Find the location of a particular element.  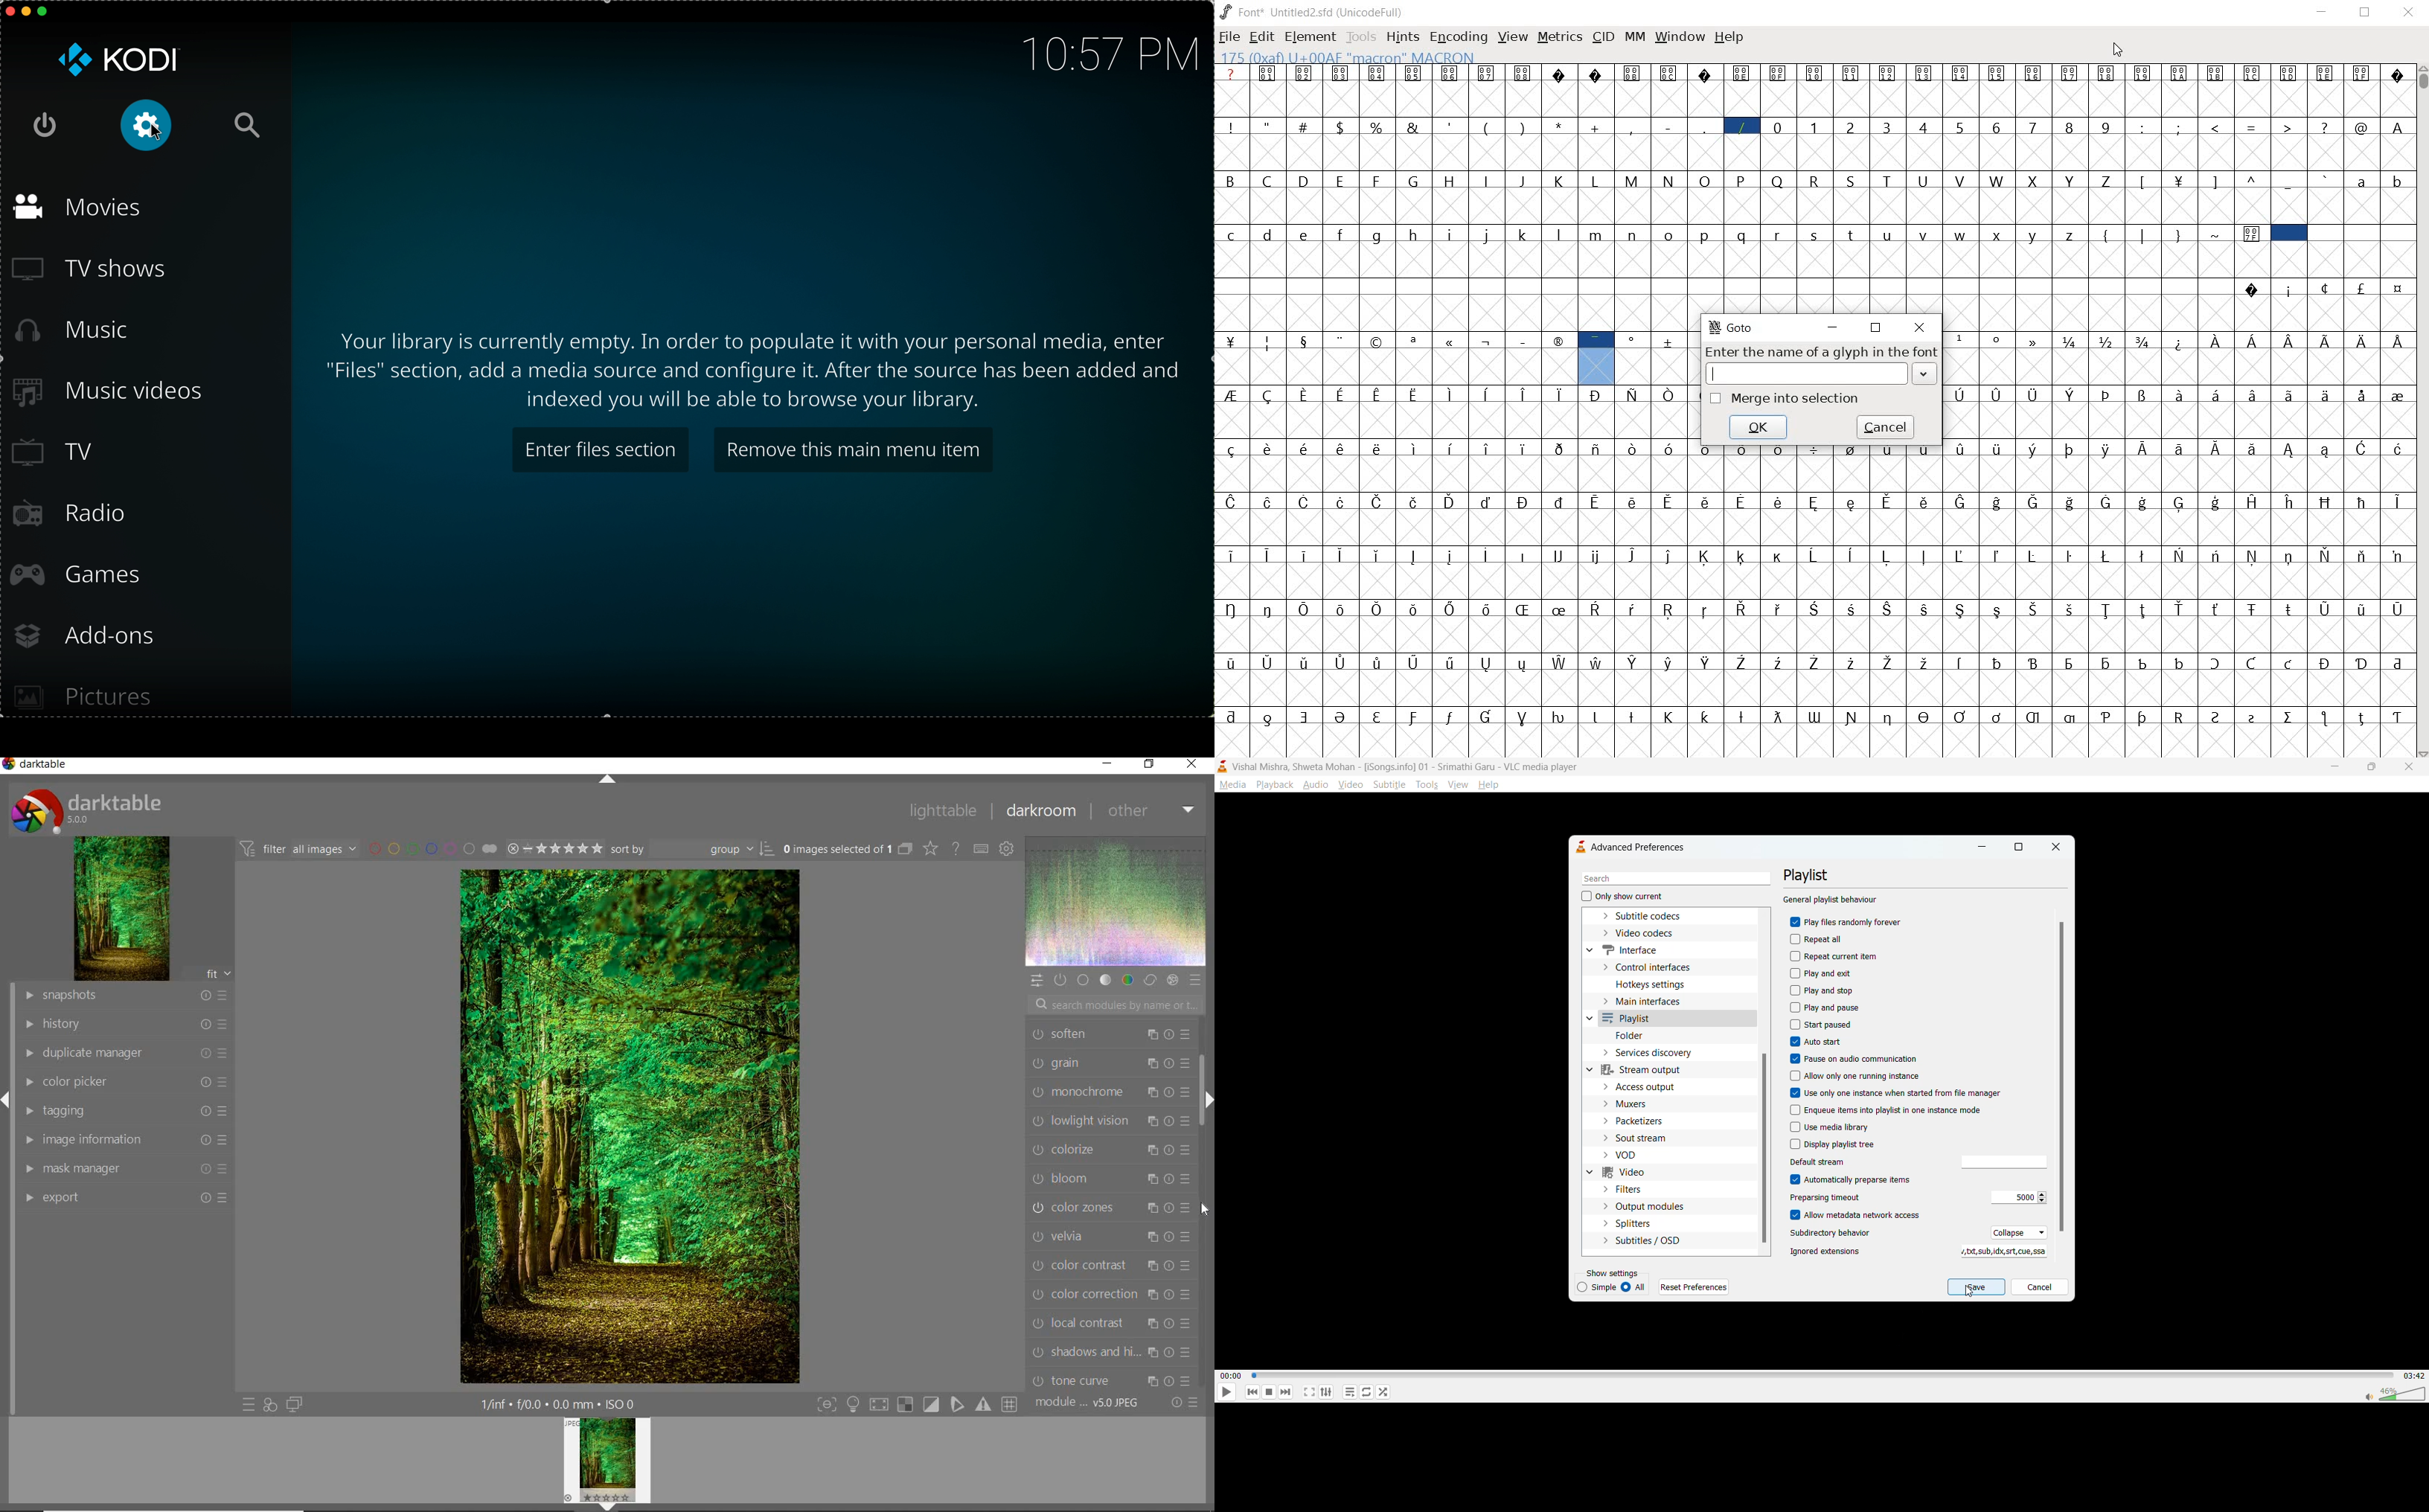

SORT is located at coordinates (691, 849).